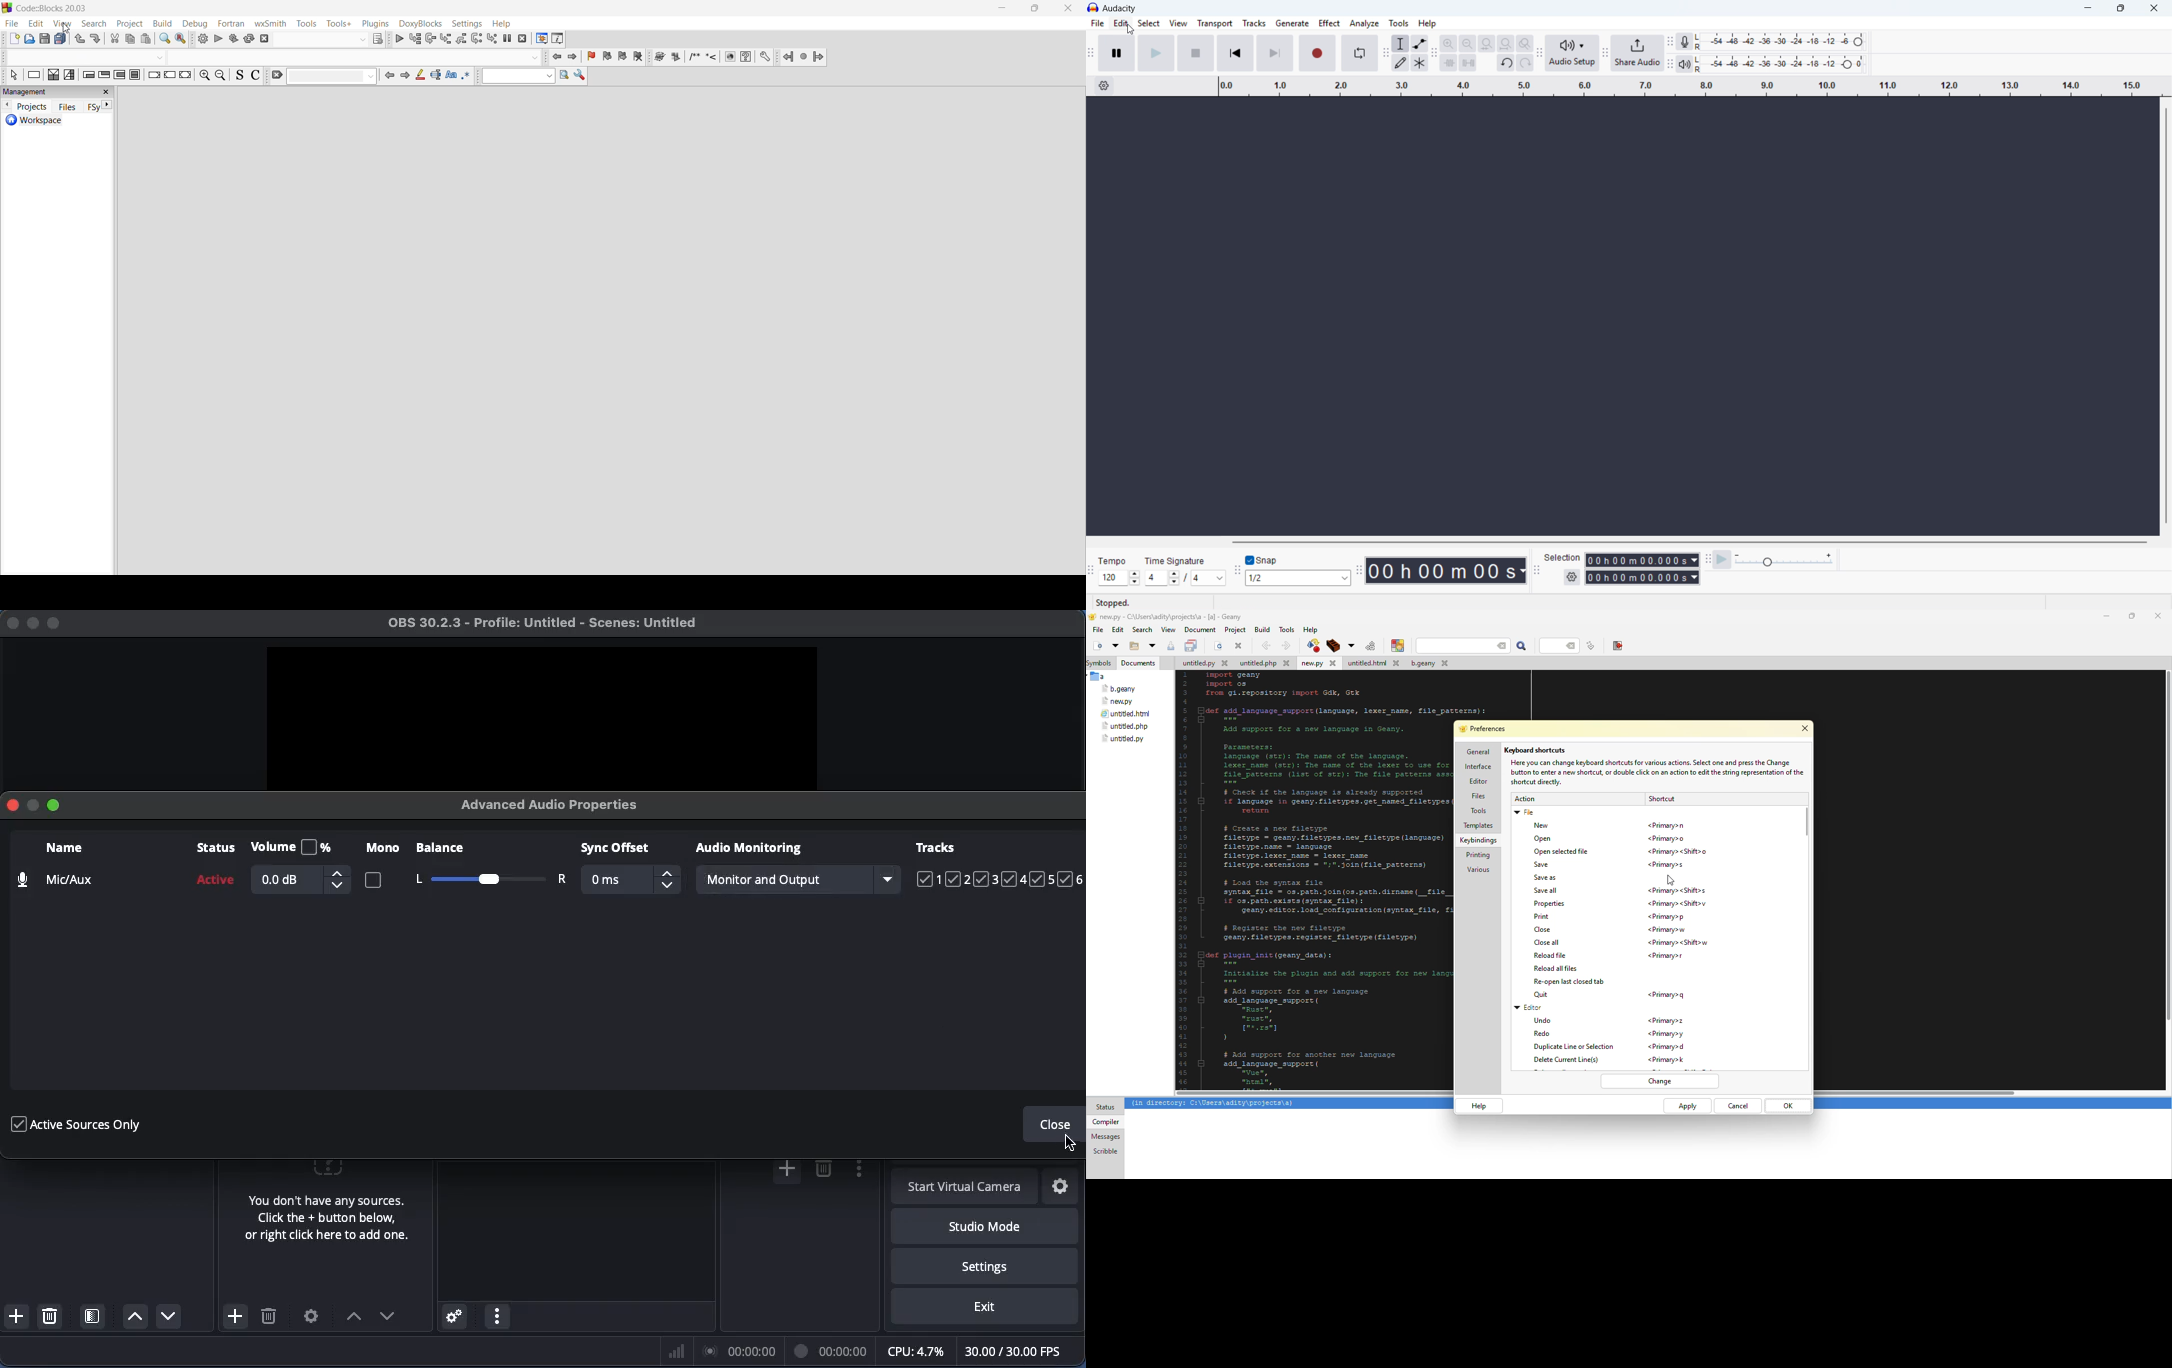 This screenshot has height=1372, width=2184. I want to click on playback meter , so click(1685, 64).